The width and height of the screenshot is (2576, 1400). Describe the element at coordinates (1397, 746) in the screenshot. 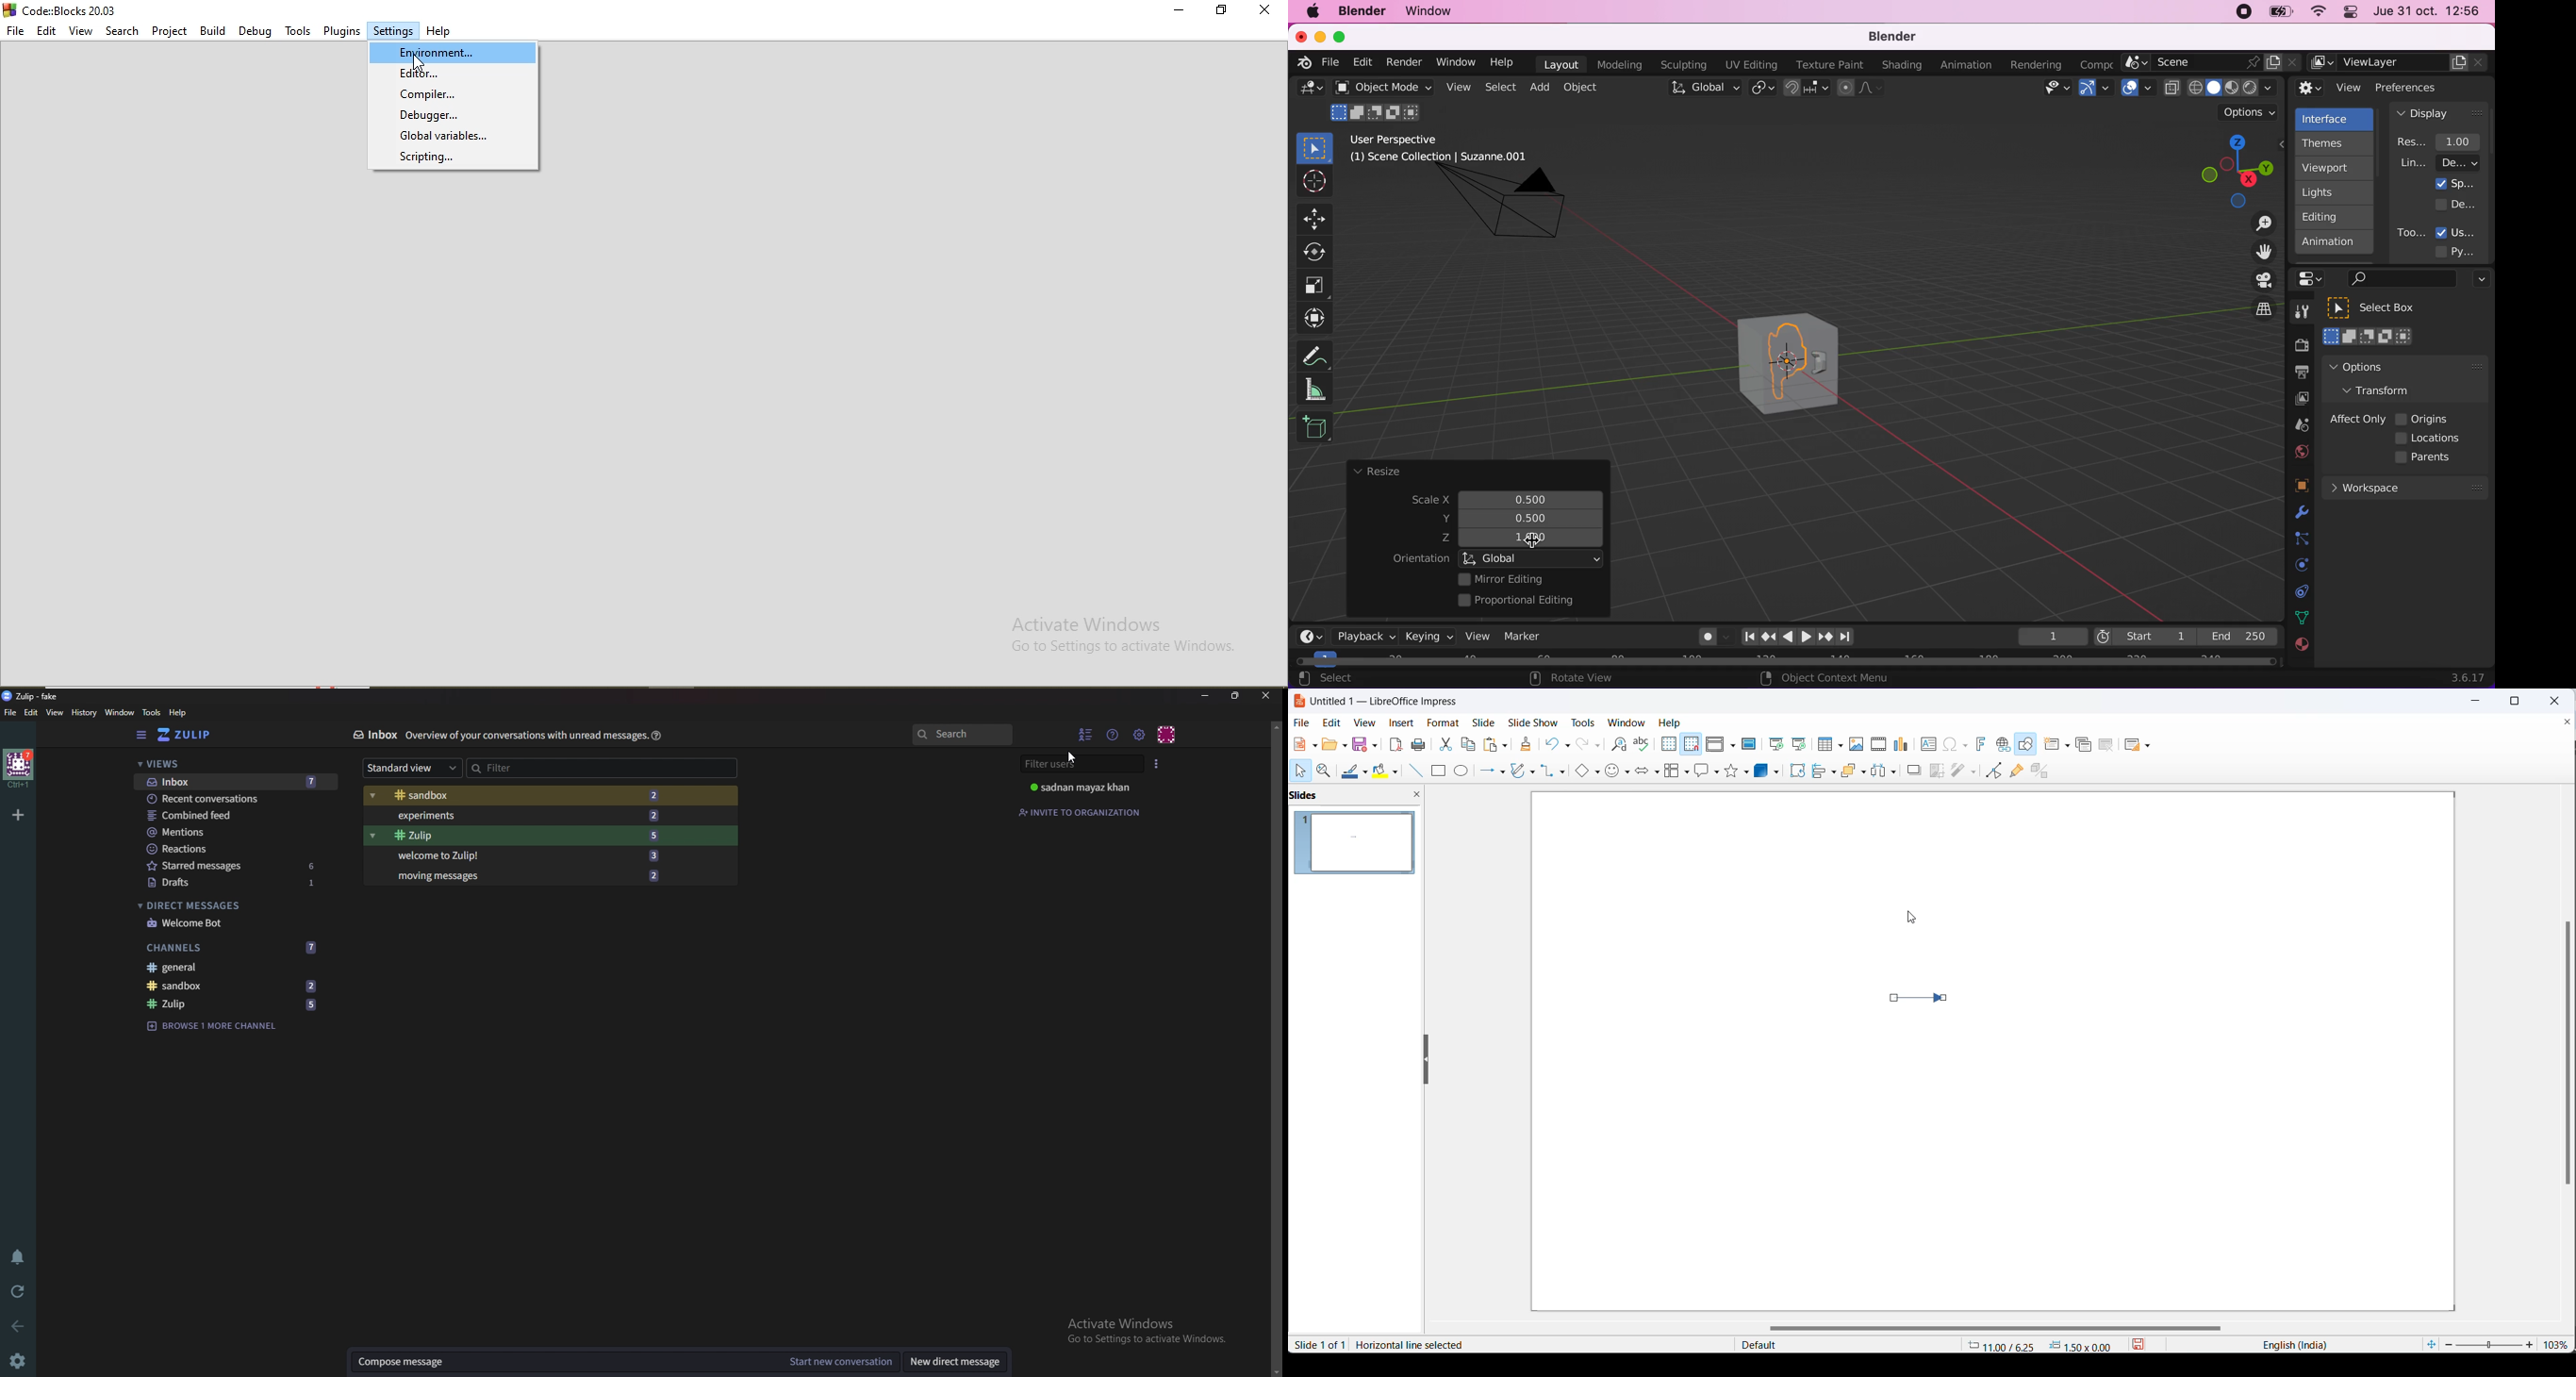

I see `export as pdf` at that location.